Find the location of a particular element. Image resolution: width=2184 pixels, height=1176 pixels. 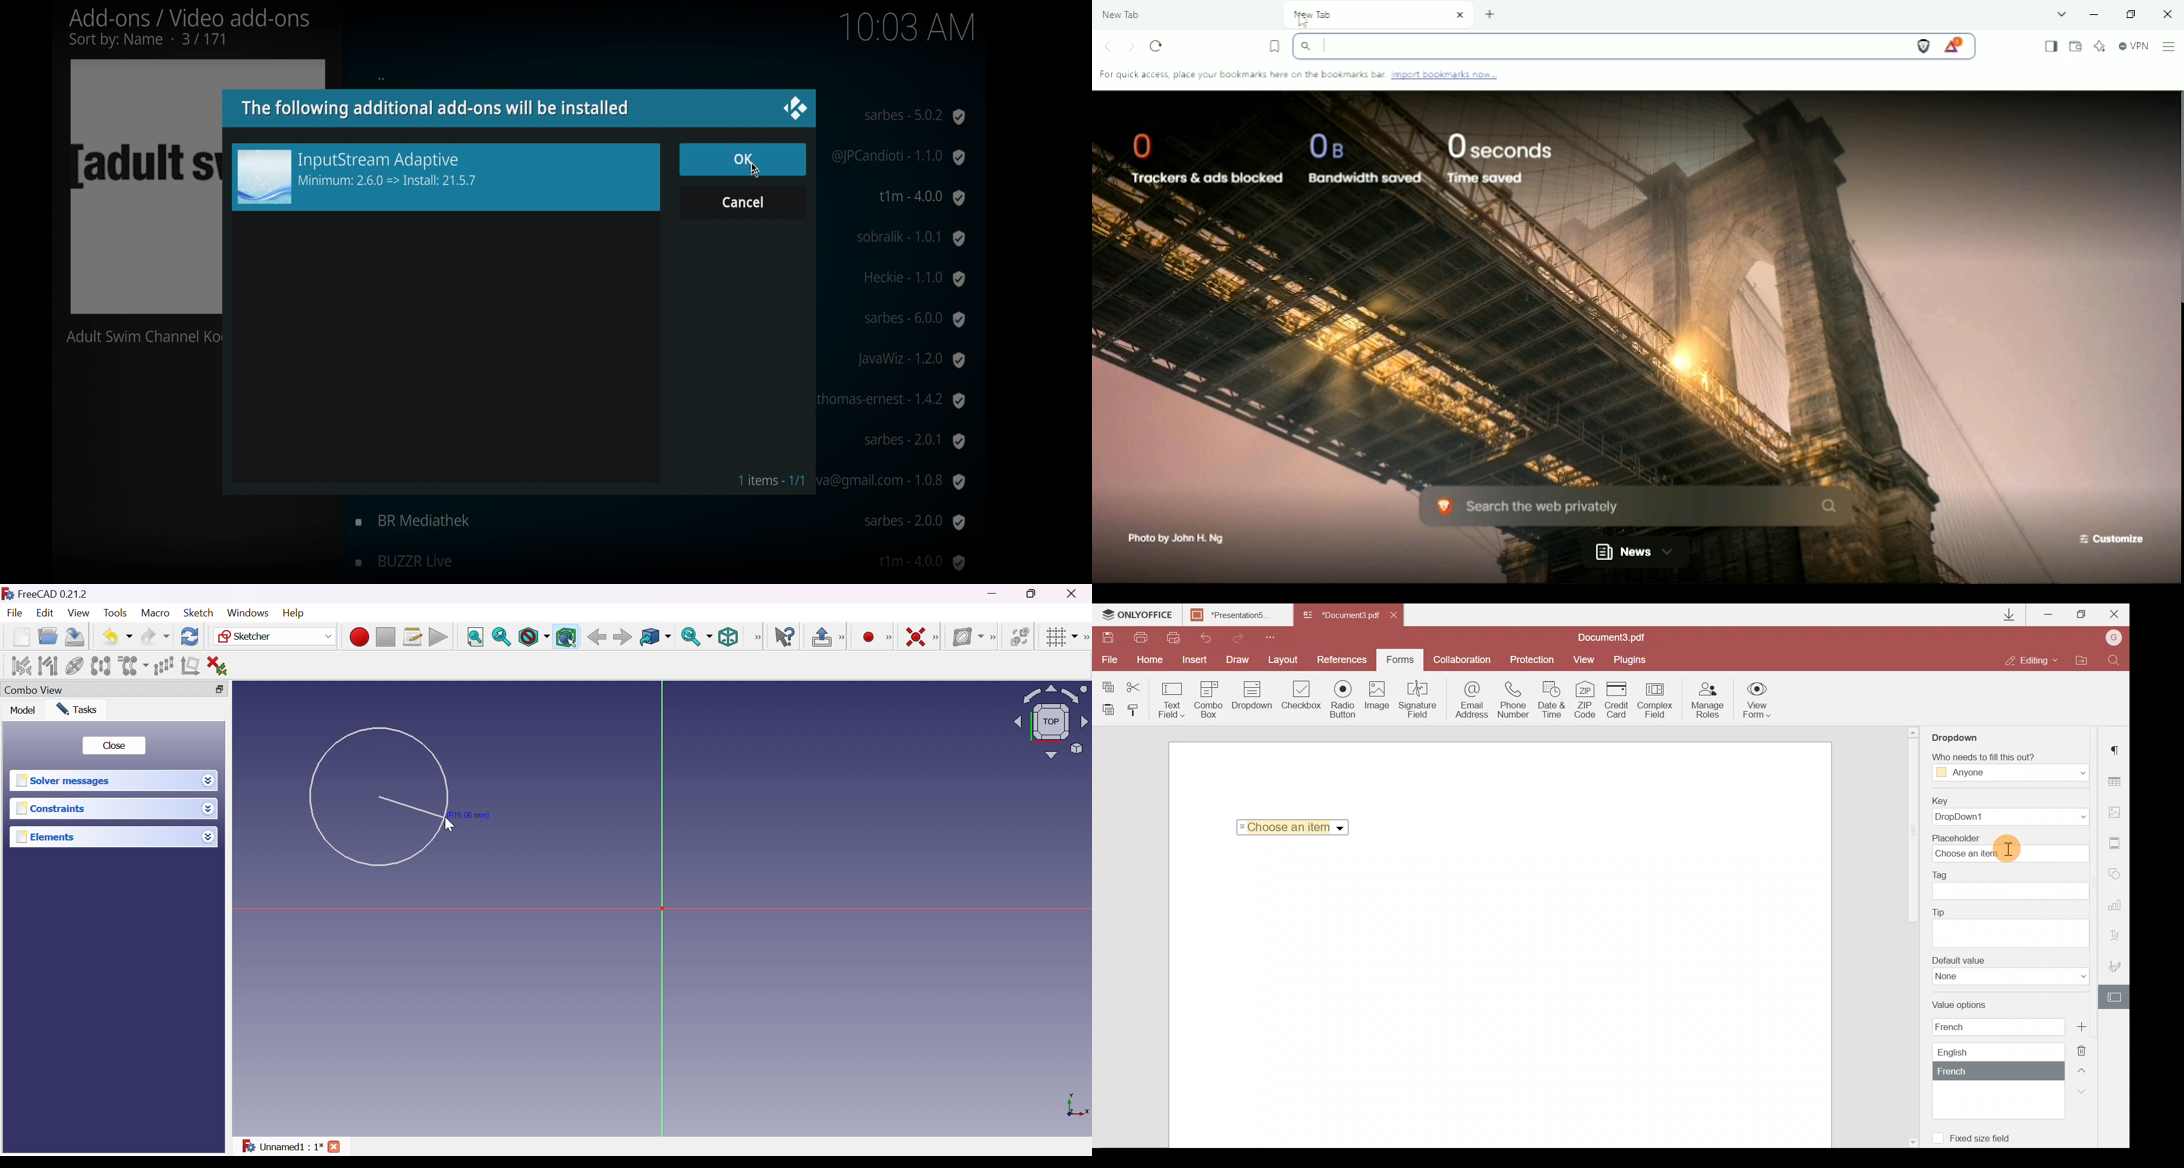

Text field is located at coordinates (1172, 700).